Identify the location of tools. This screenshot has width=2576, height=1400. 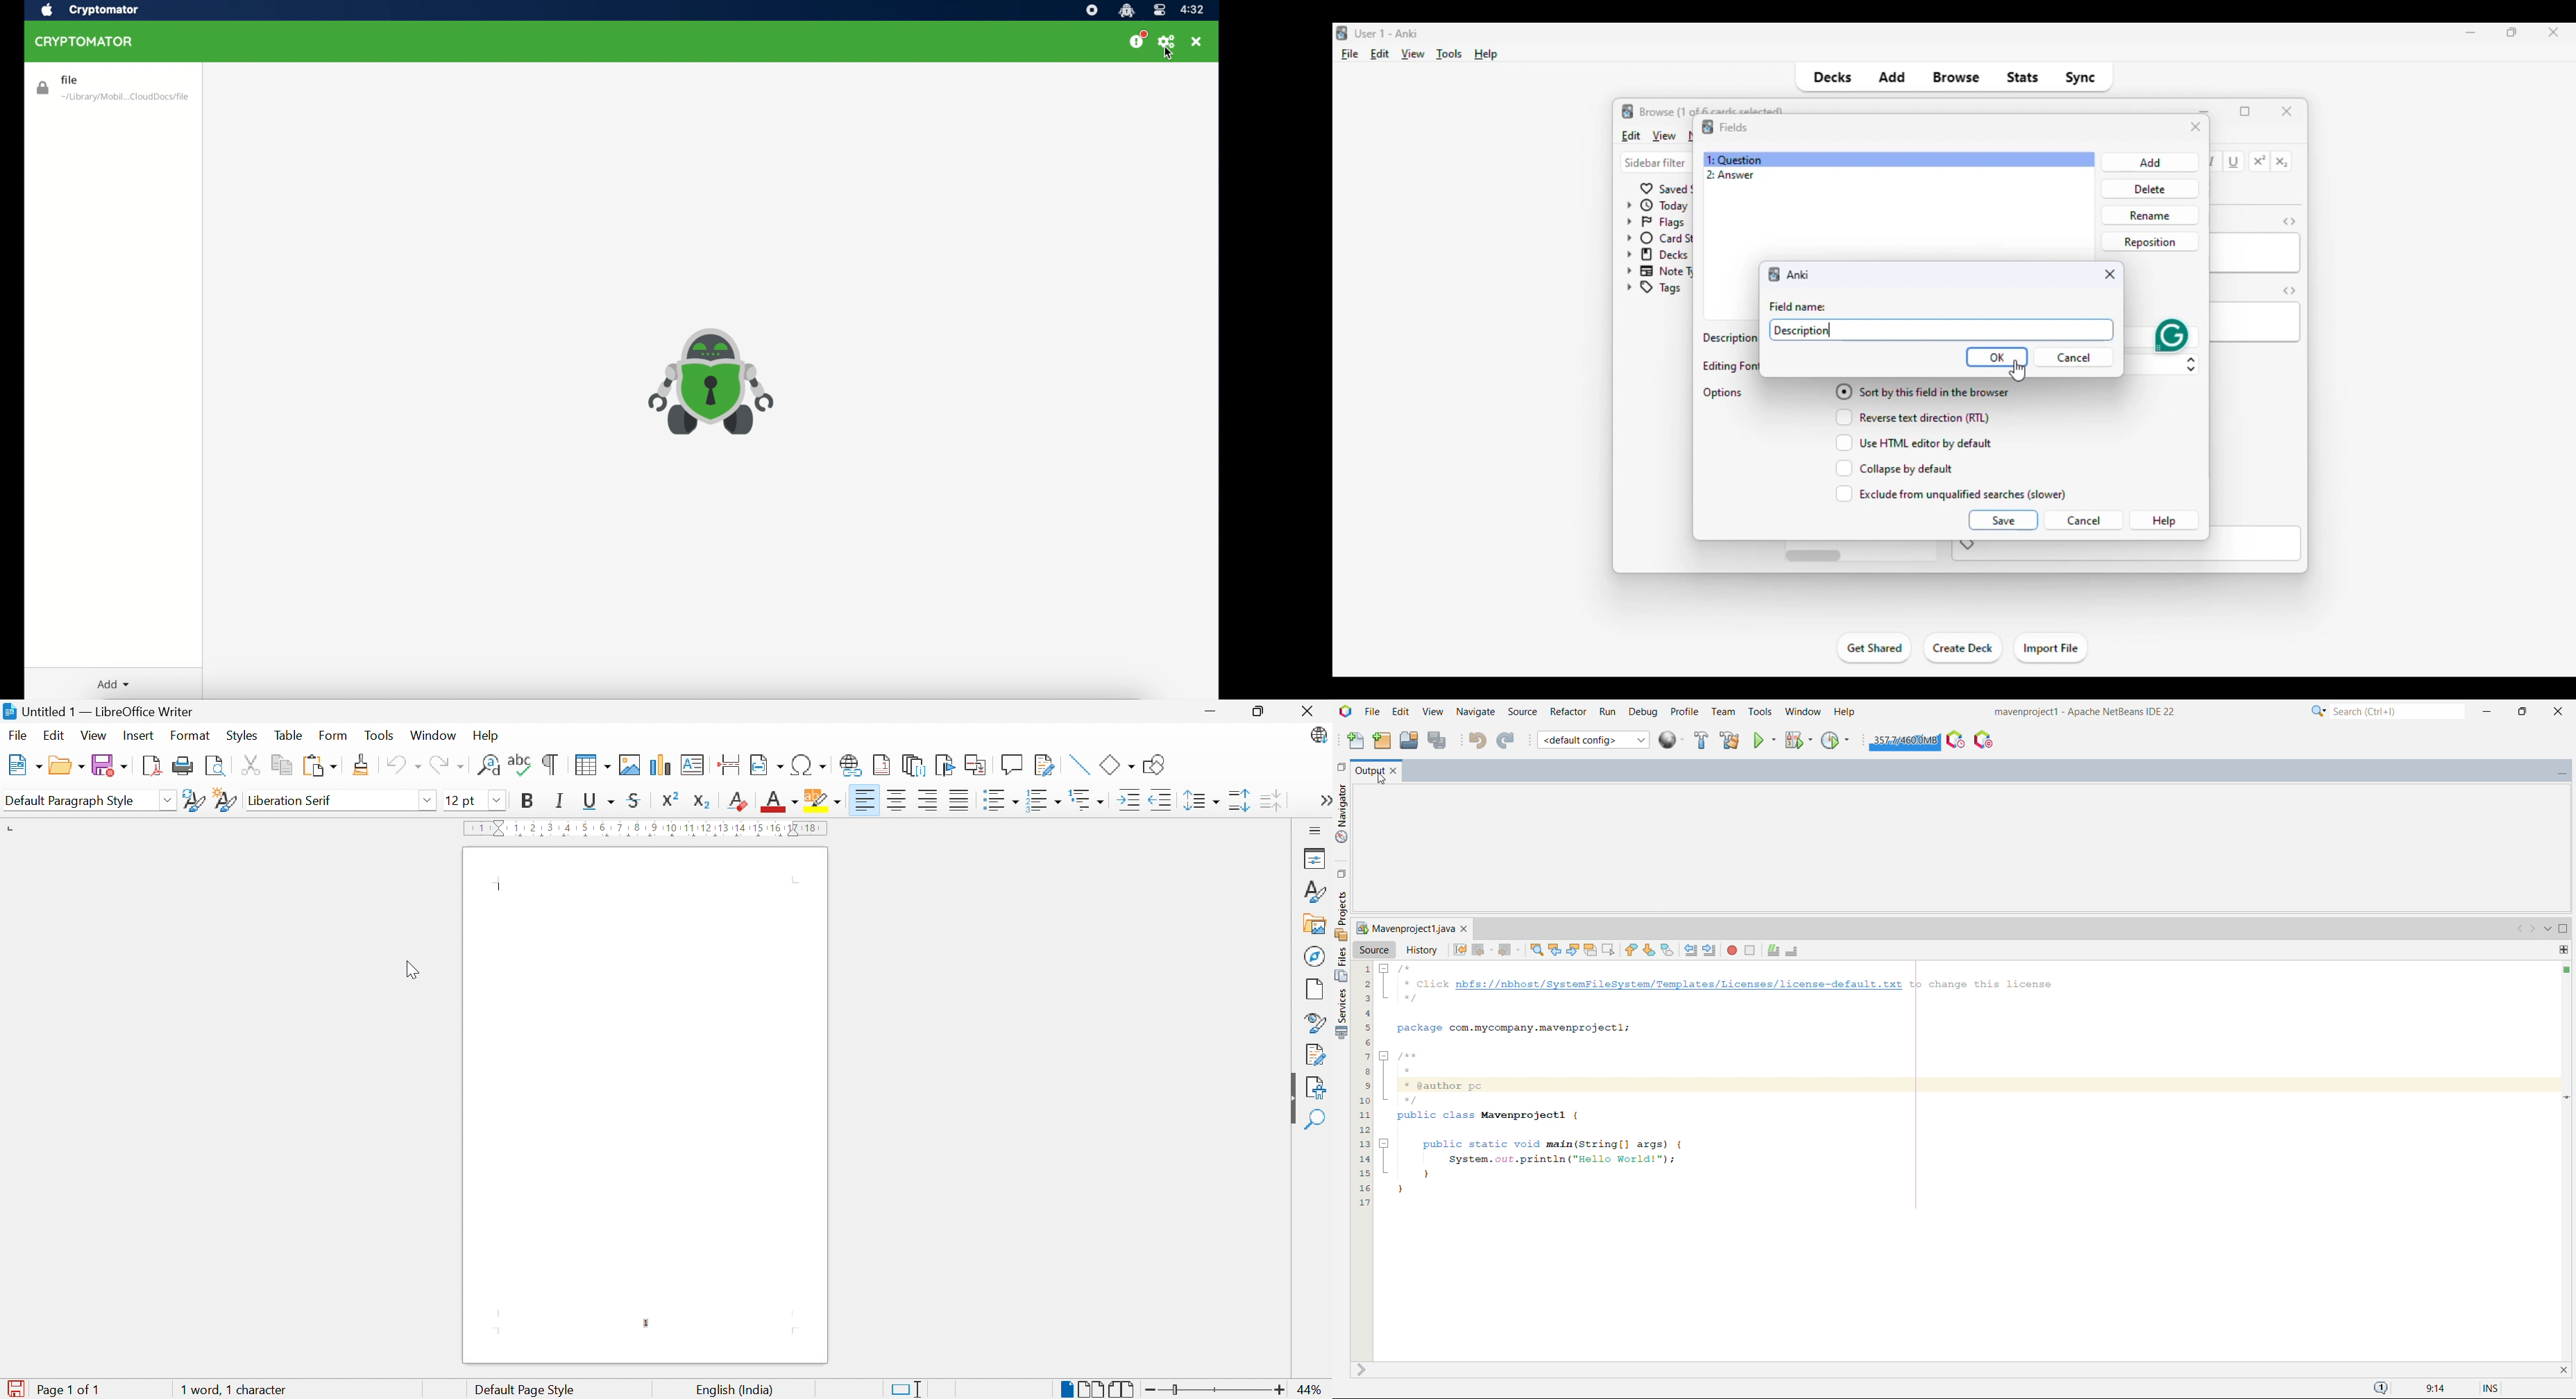
(1450, 54).